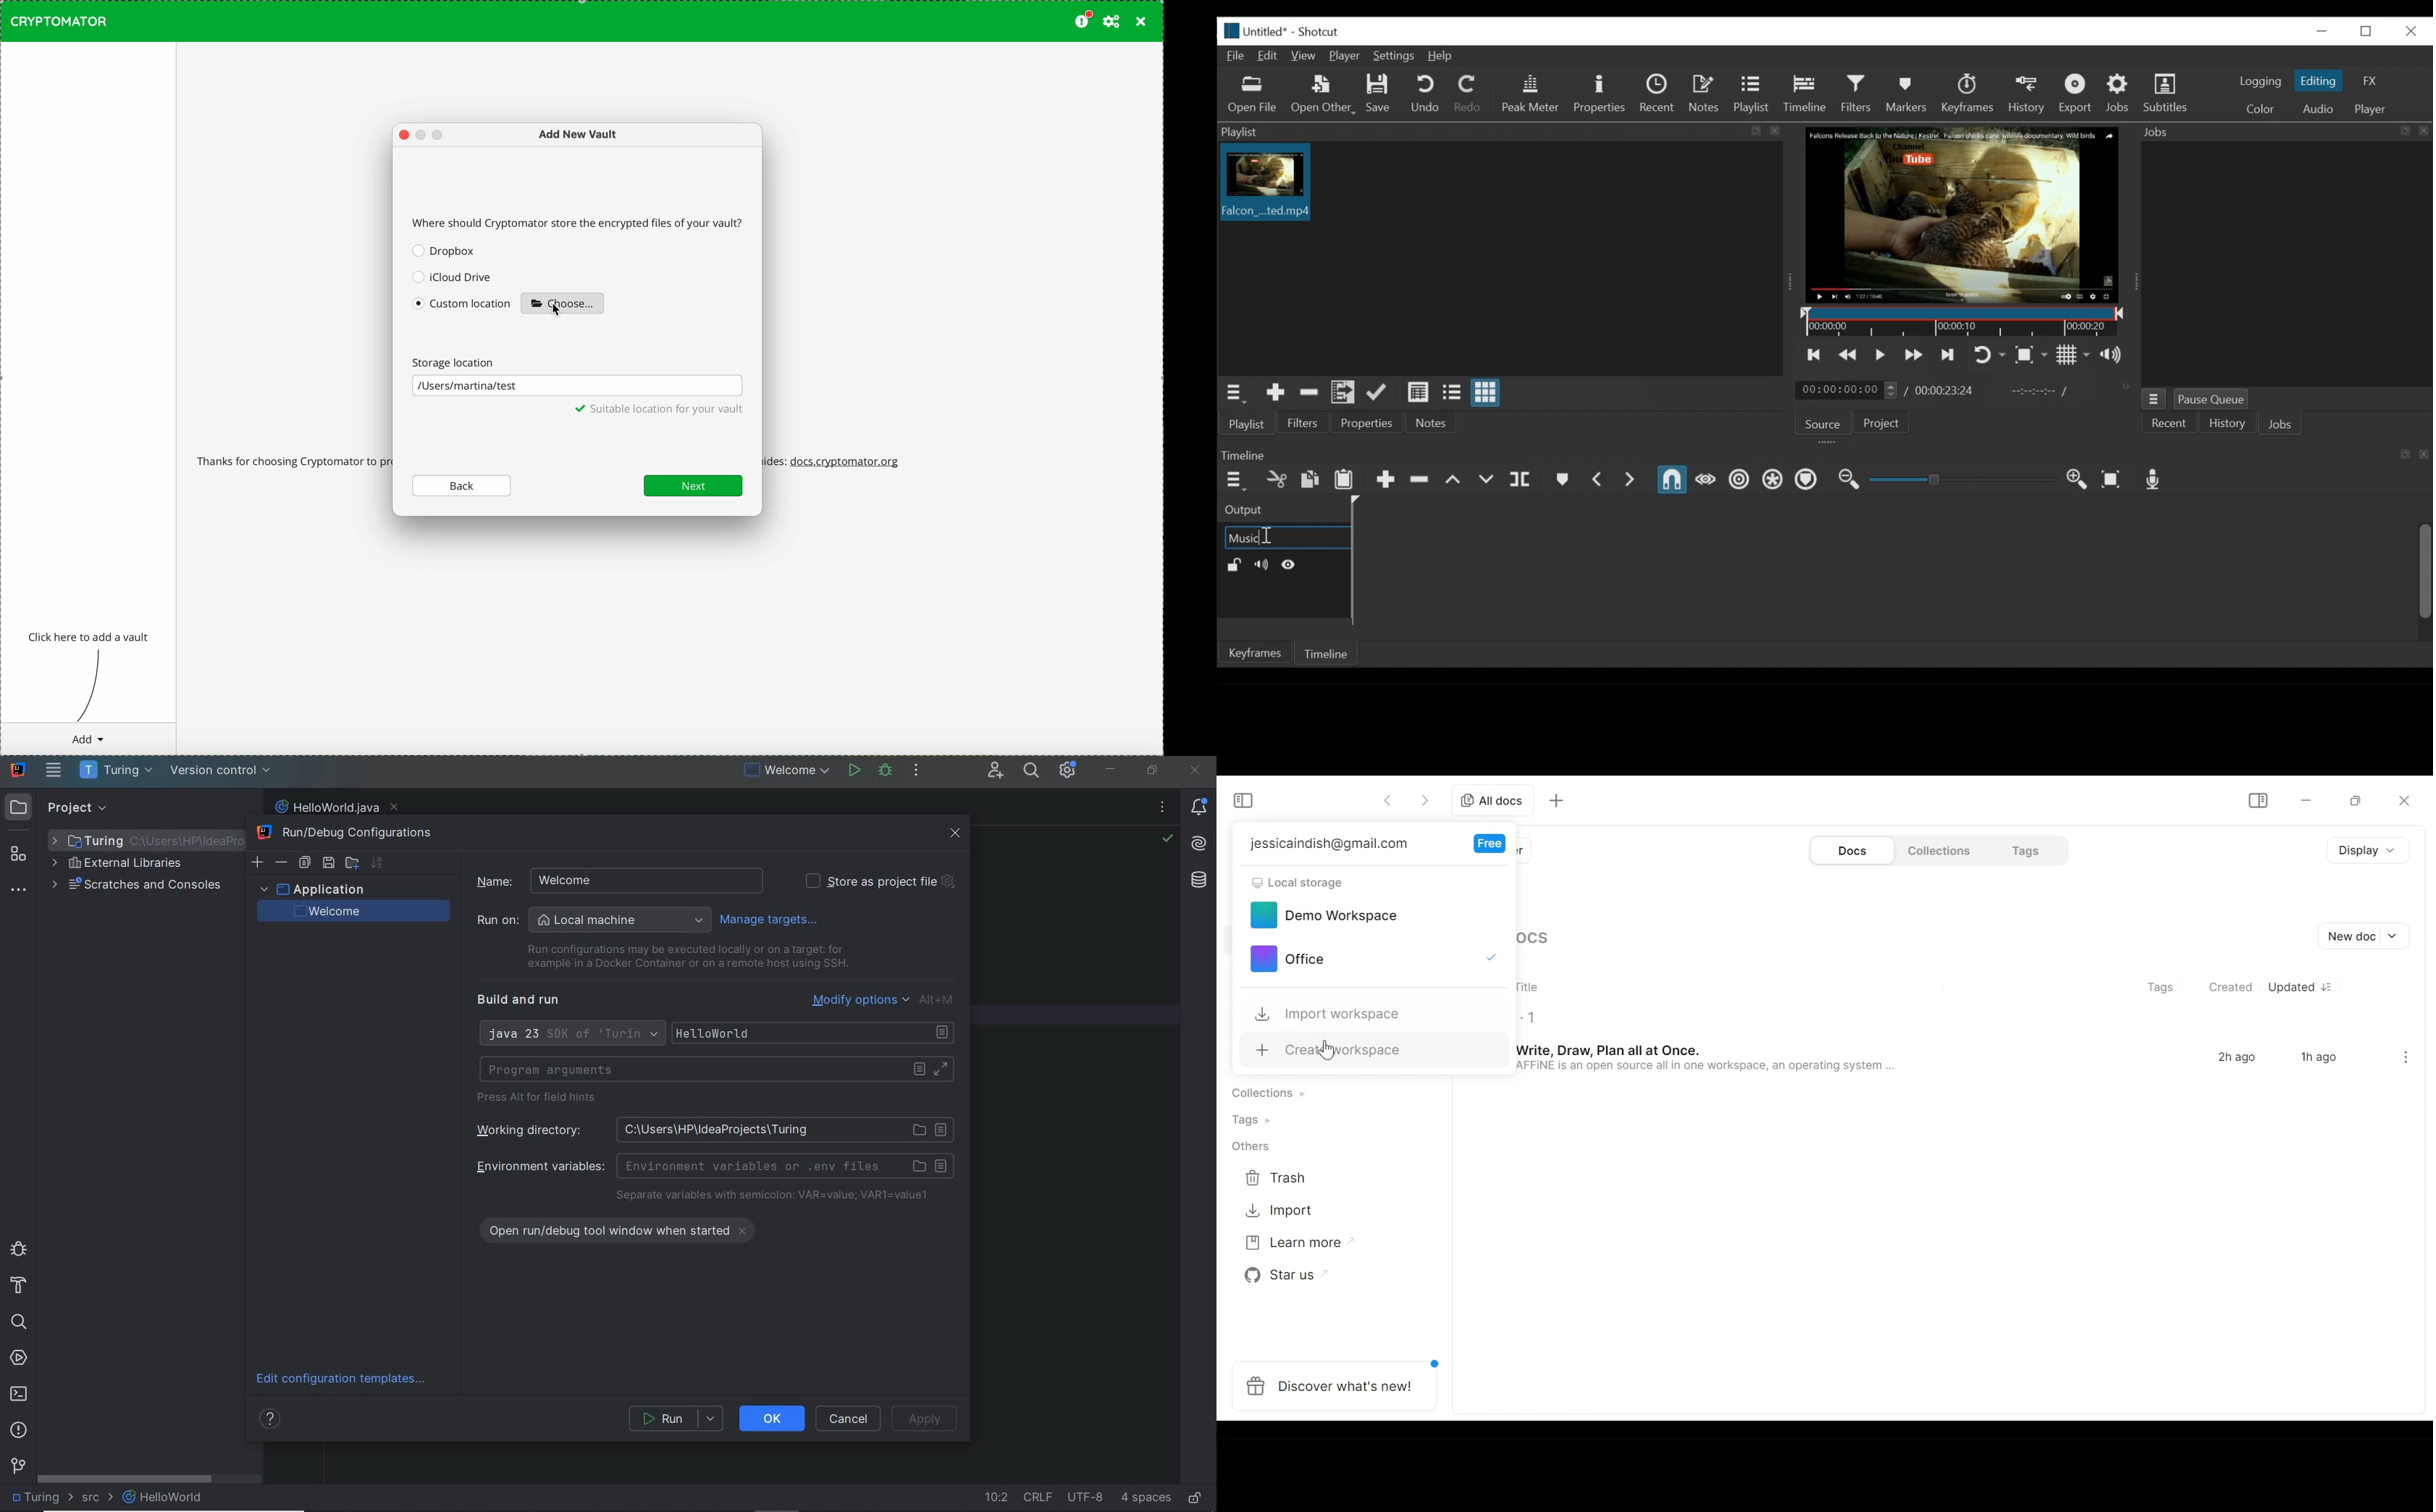 Image resolution: width=2436 pixels, height=1512 pixels. I want to click on Remove cut, so click(1310, 393).